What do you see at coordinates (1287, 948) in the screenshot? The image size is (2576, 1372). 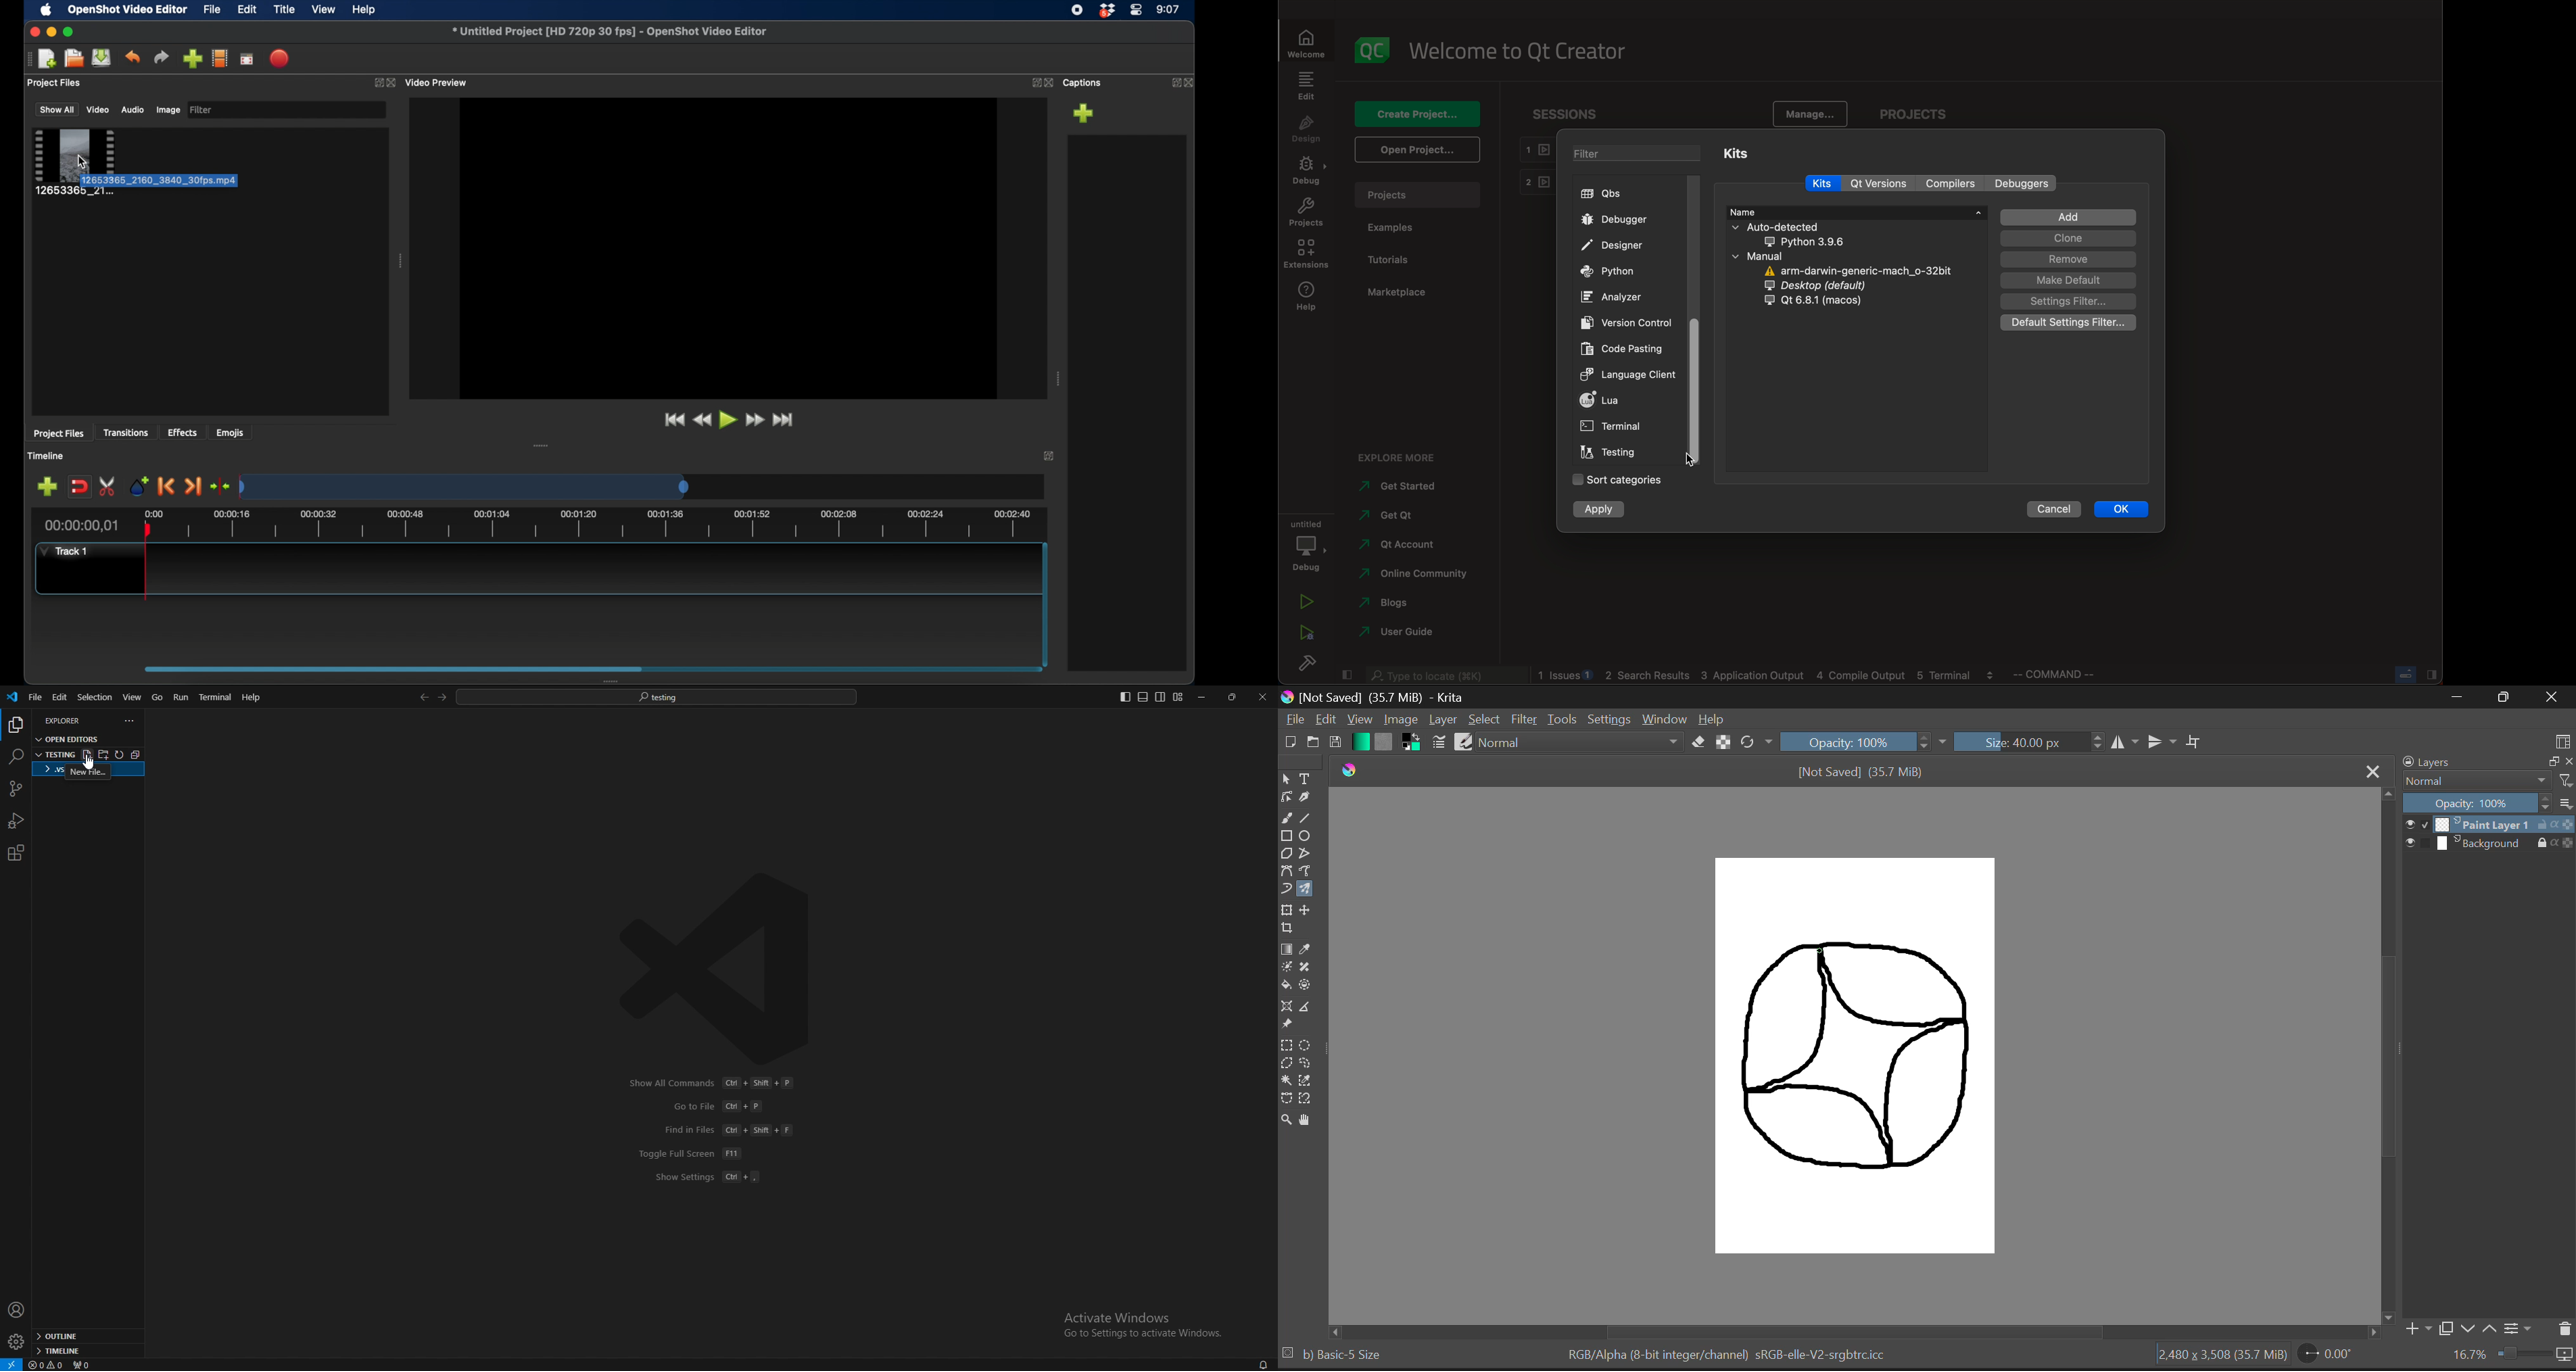 I see `Gradient Fill` at bounding box center [1287, 948].